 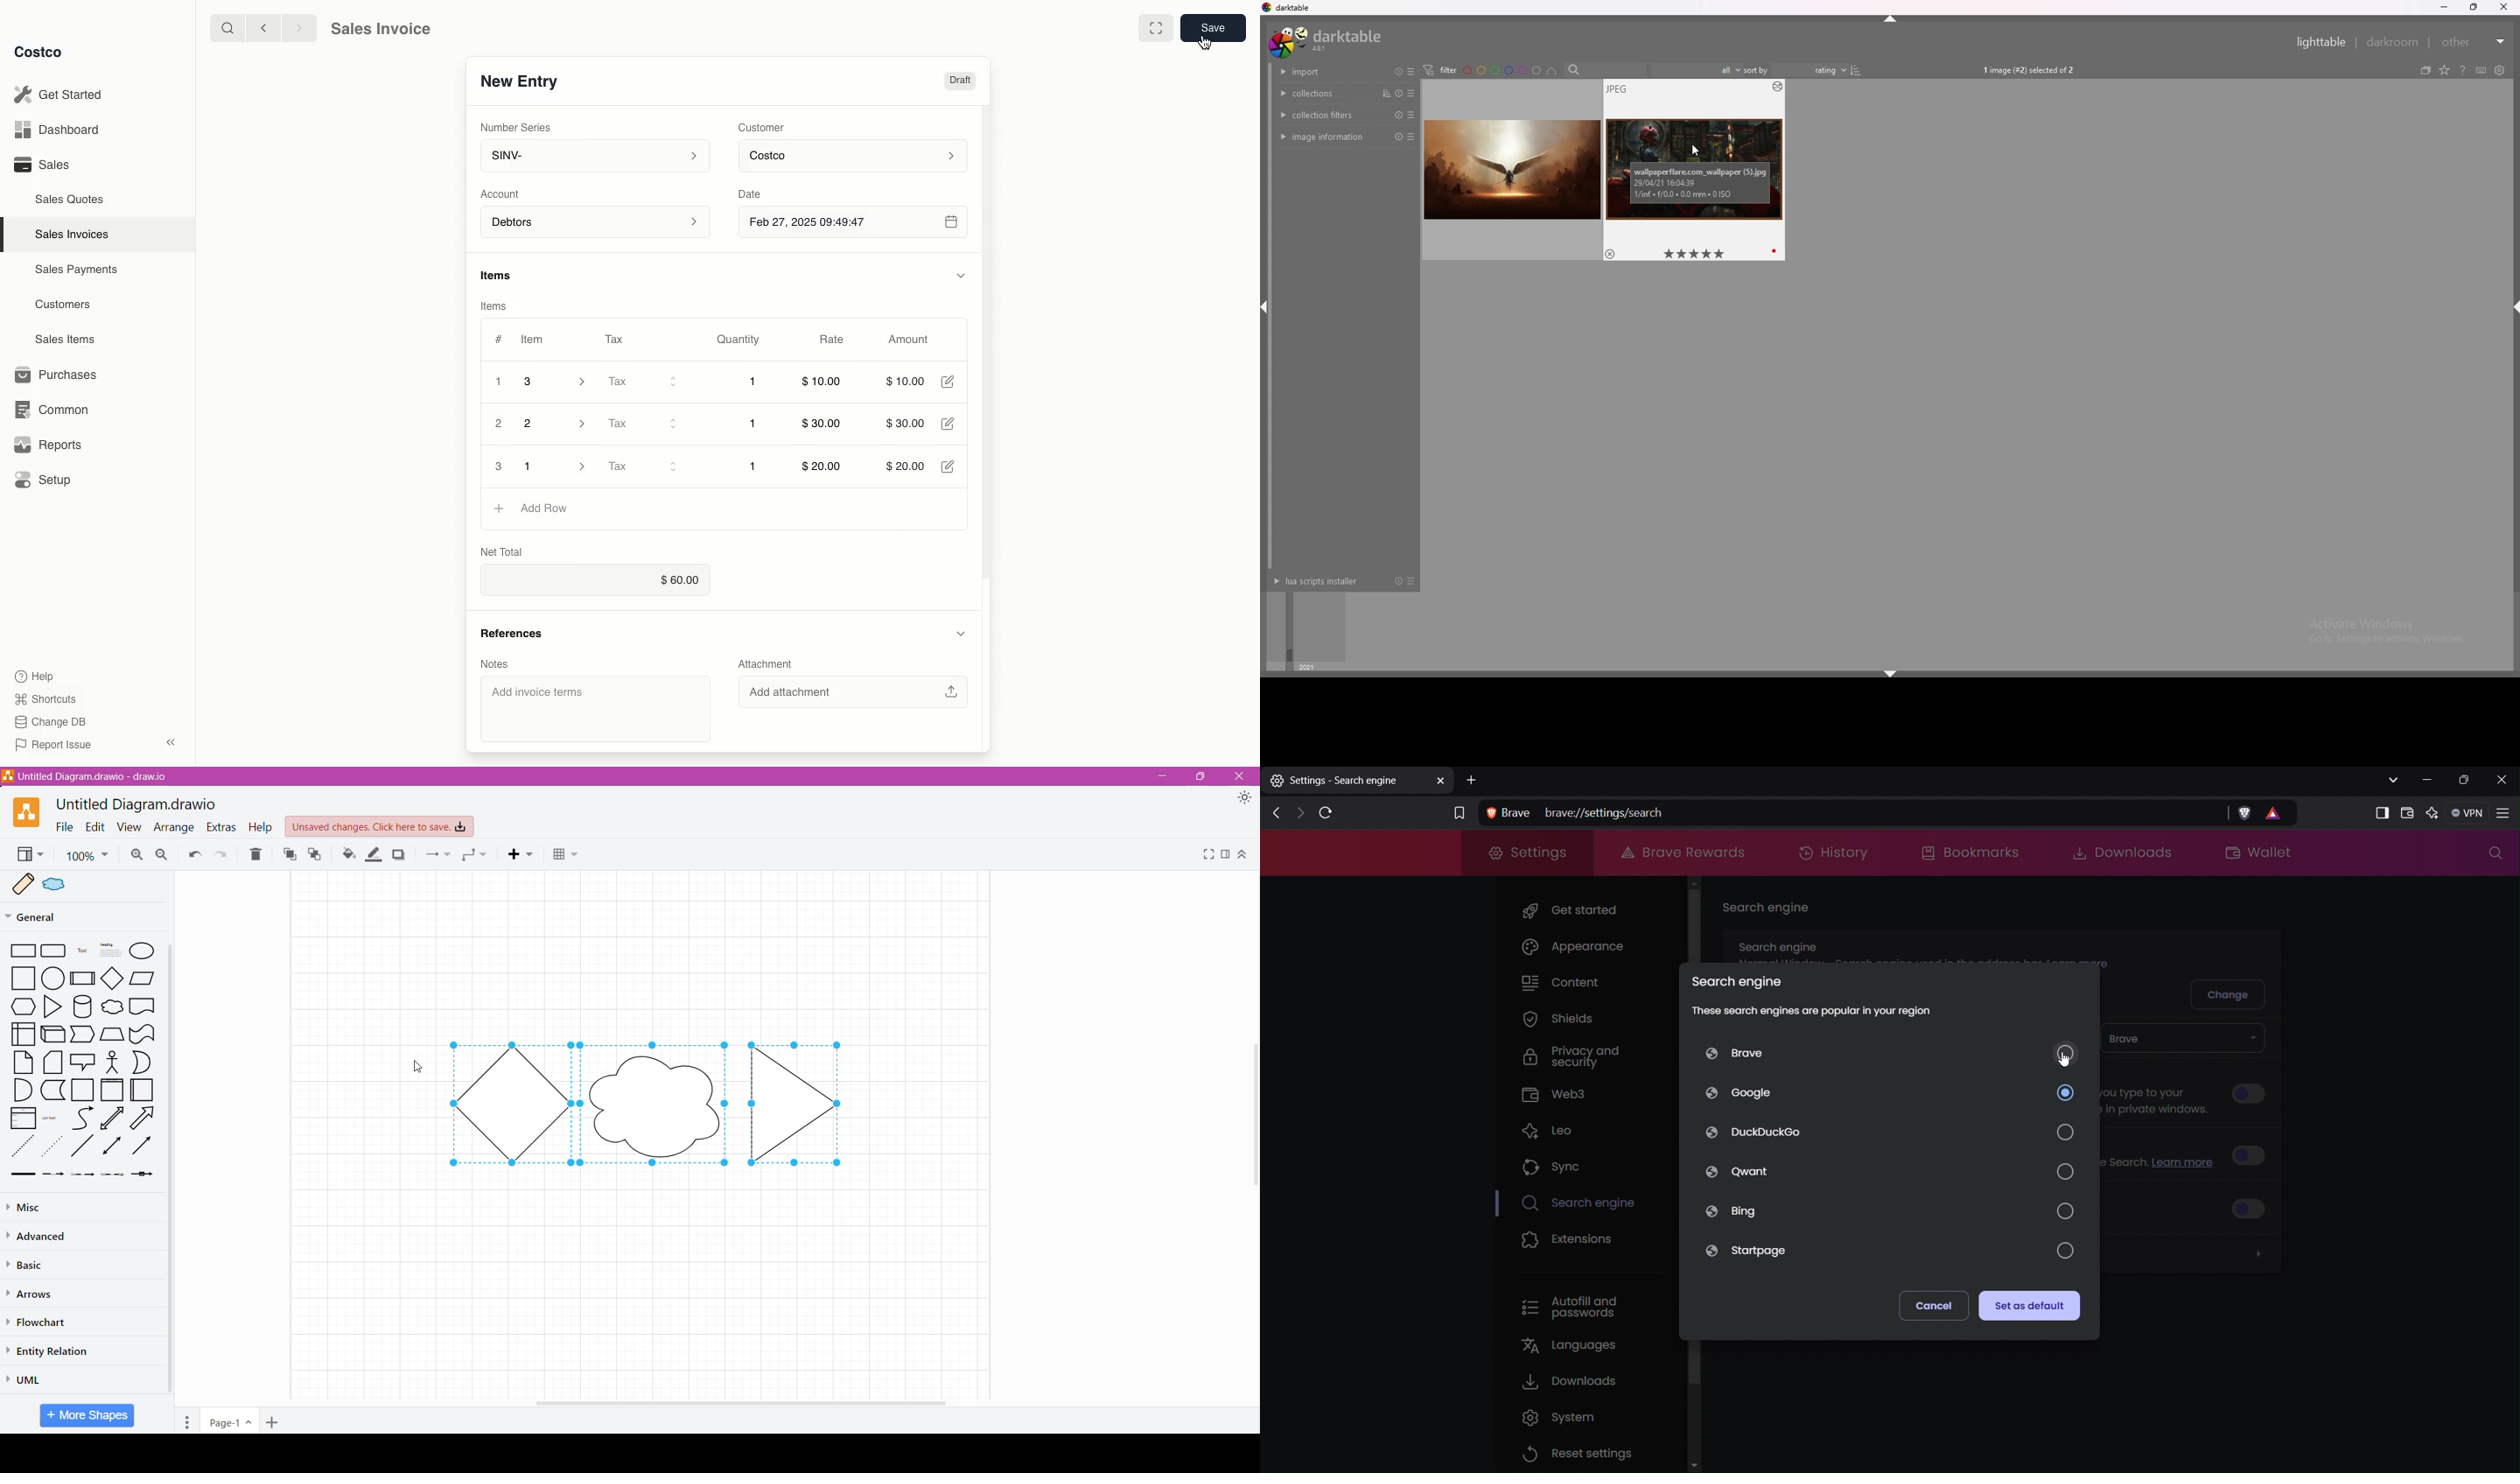 I want to click on Tax, so click(x=641, y=382).